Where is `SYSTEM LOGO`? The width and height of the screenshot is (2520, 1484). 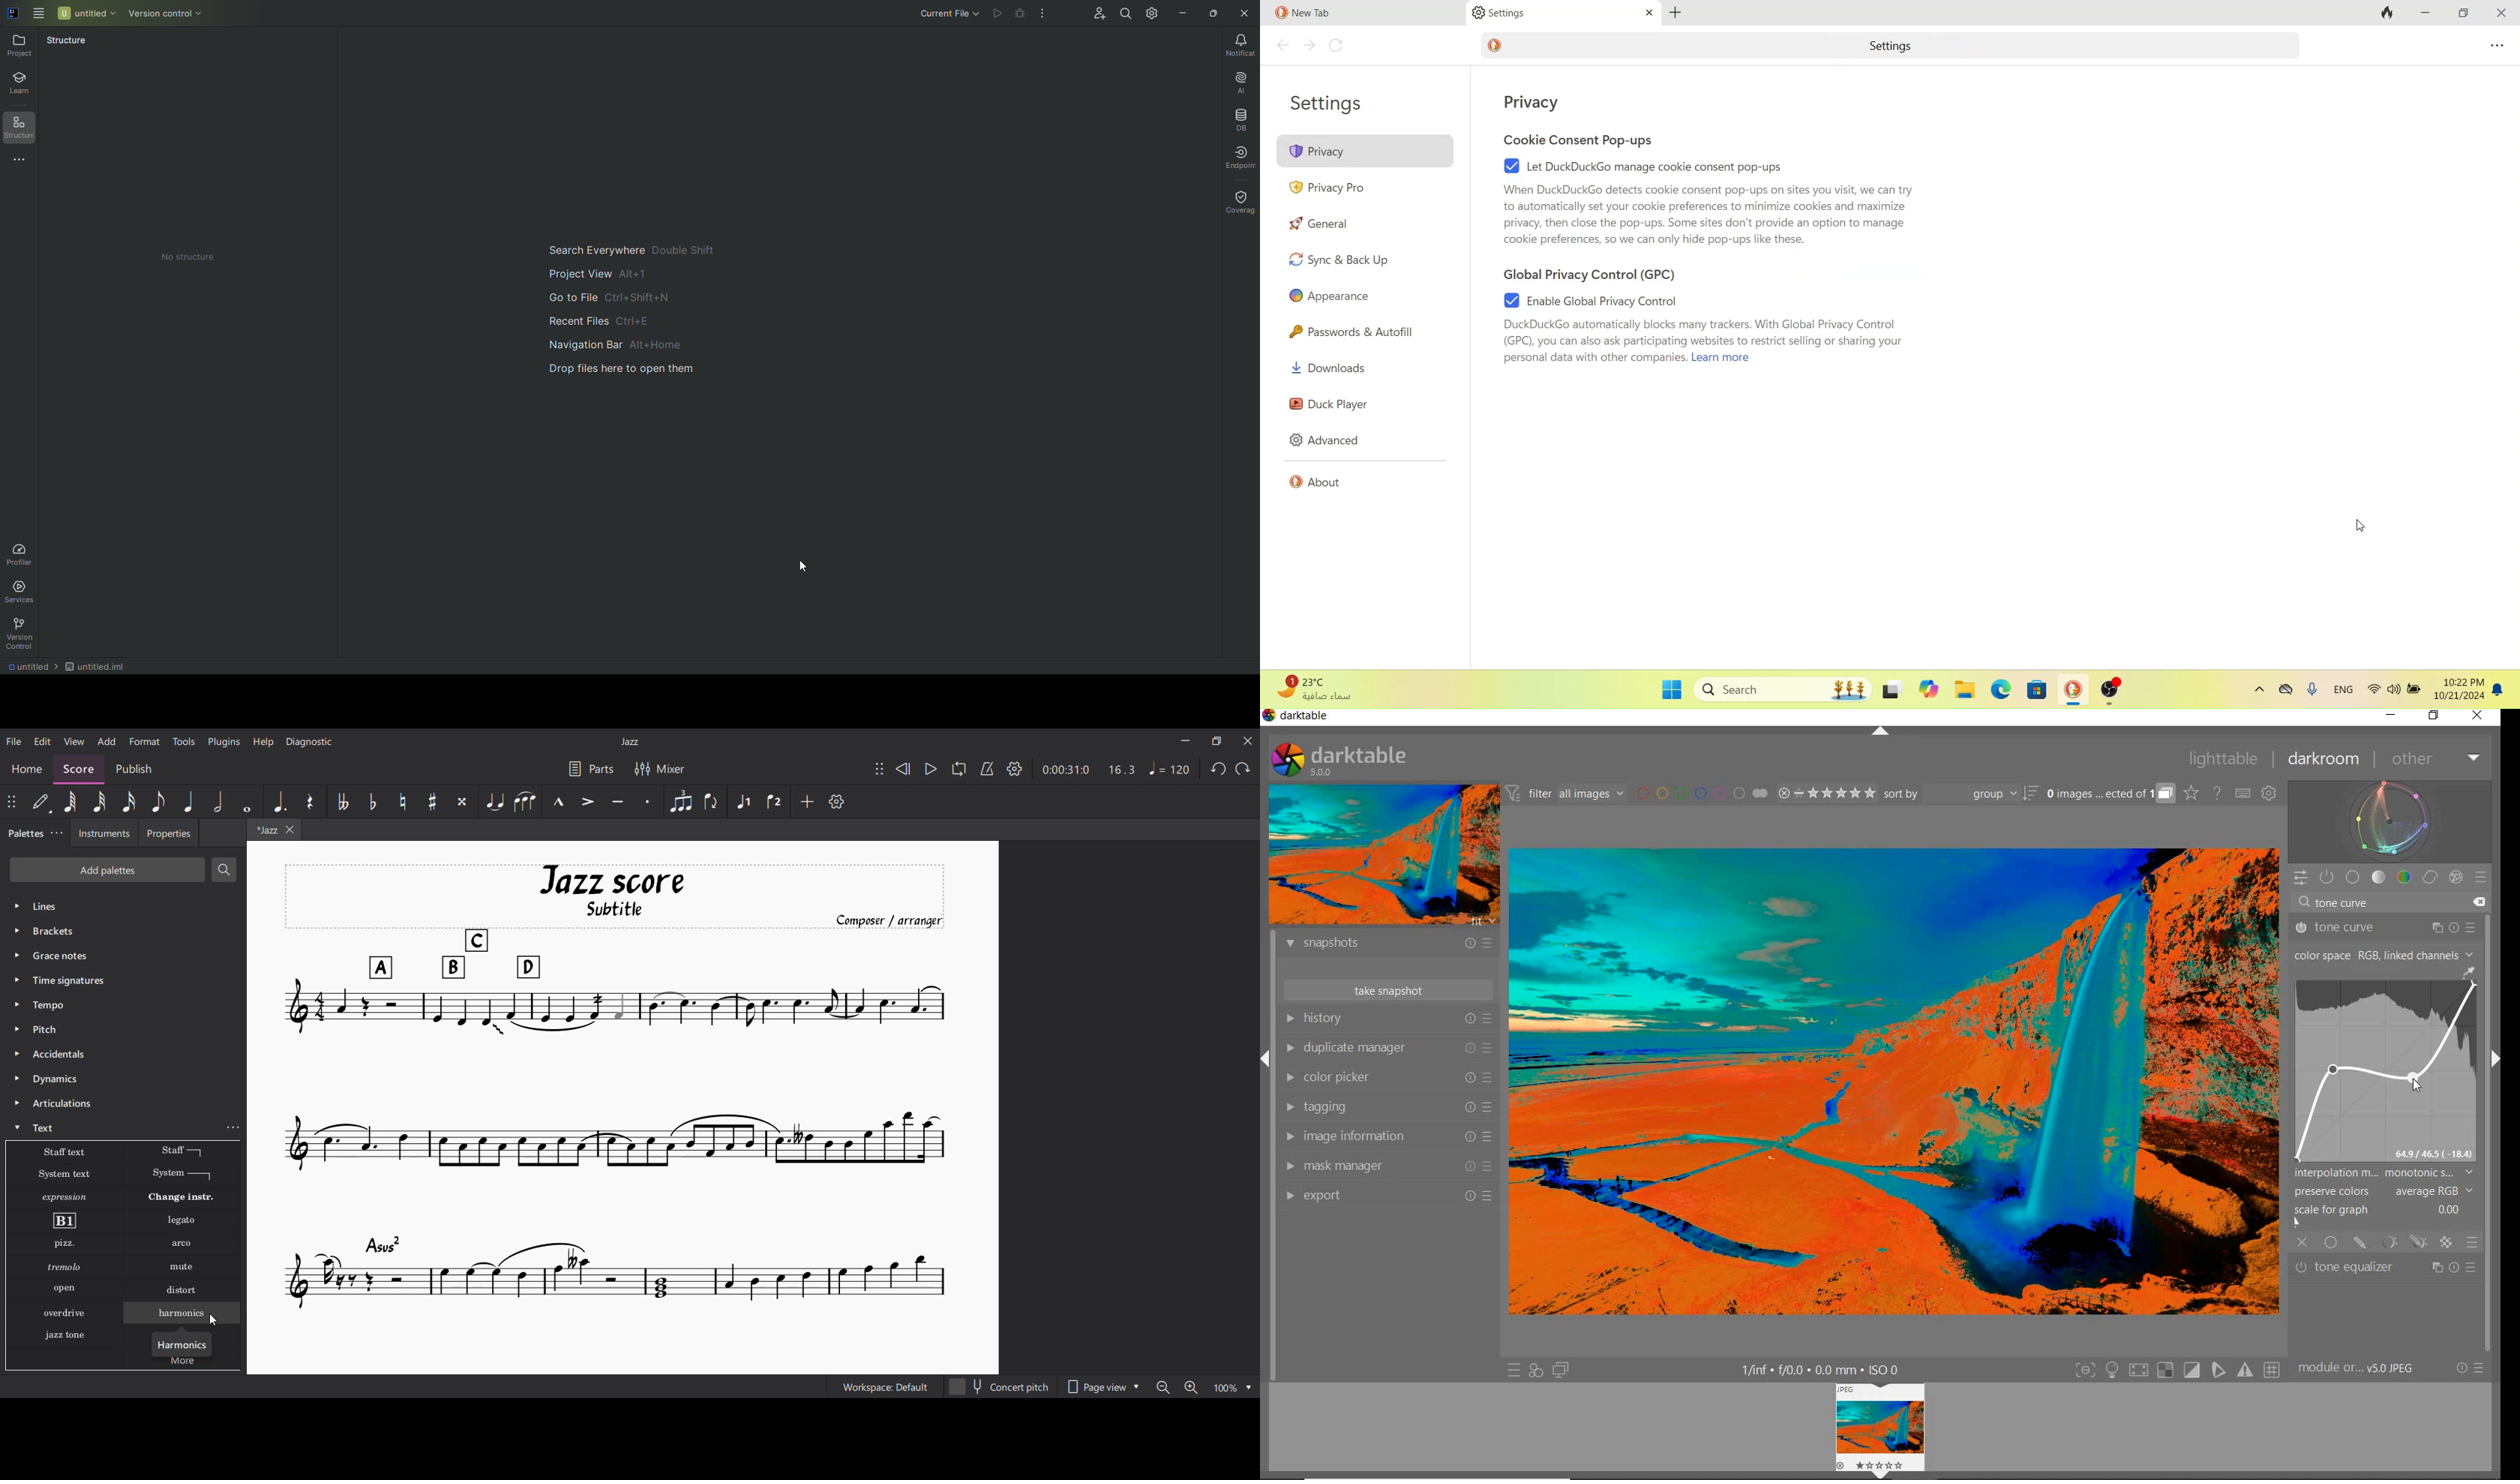
SYSTEM LOGO is located at coordinates (1340, 760).